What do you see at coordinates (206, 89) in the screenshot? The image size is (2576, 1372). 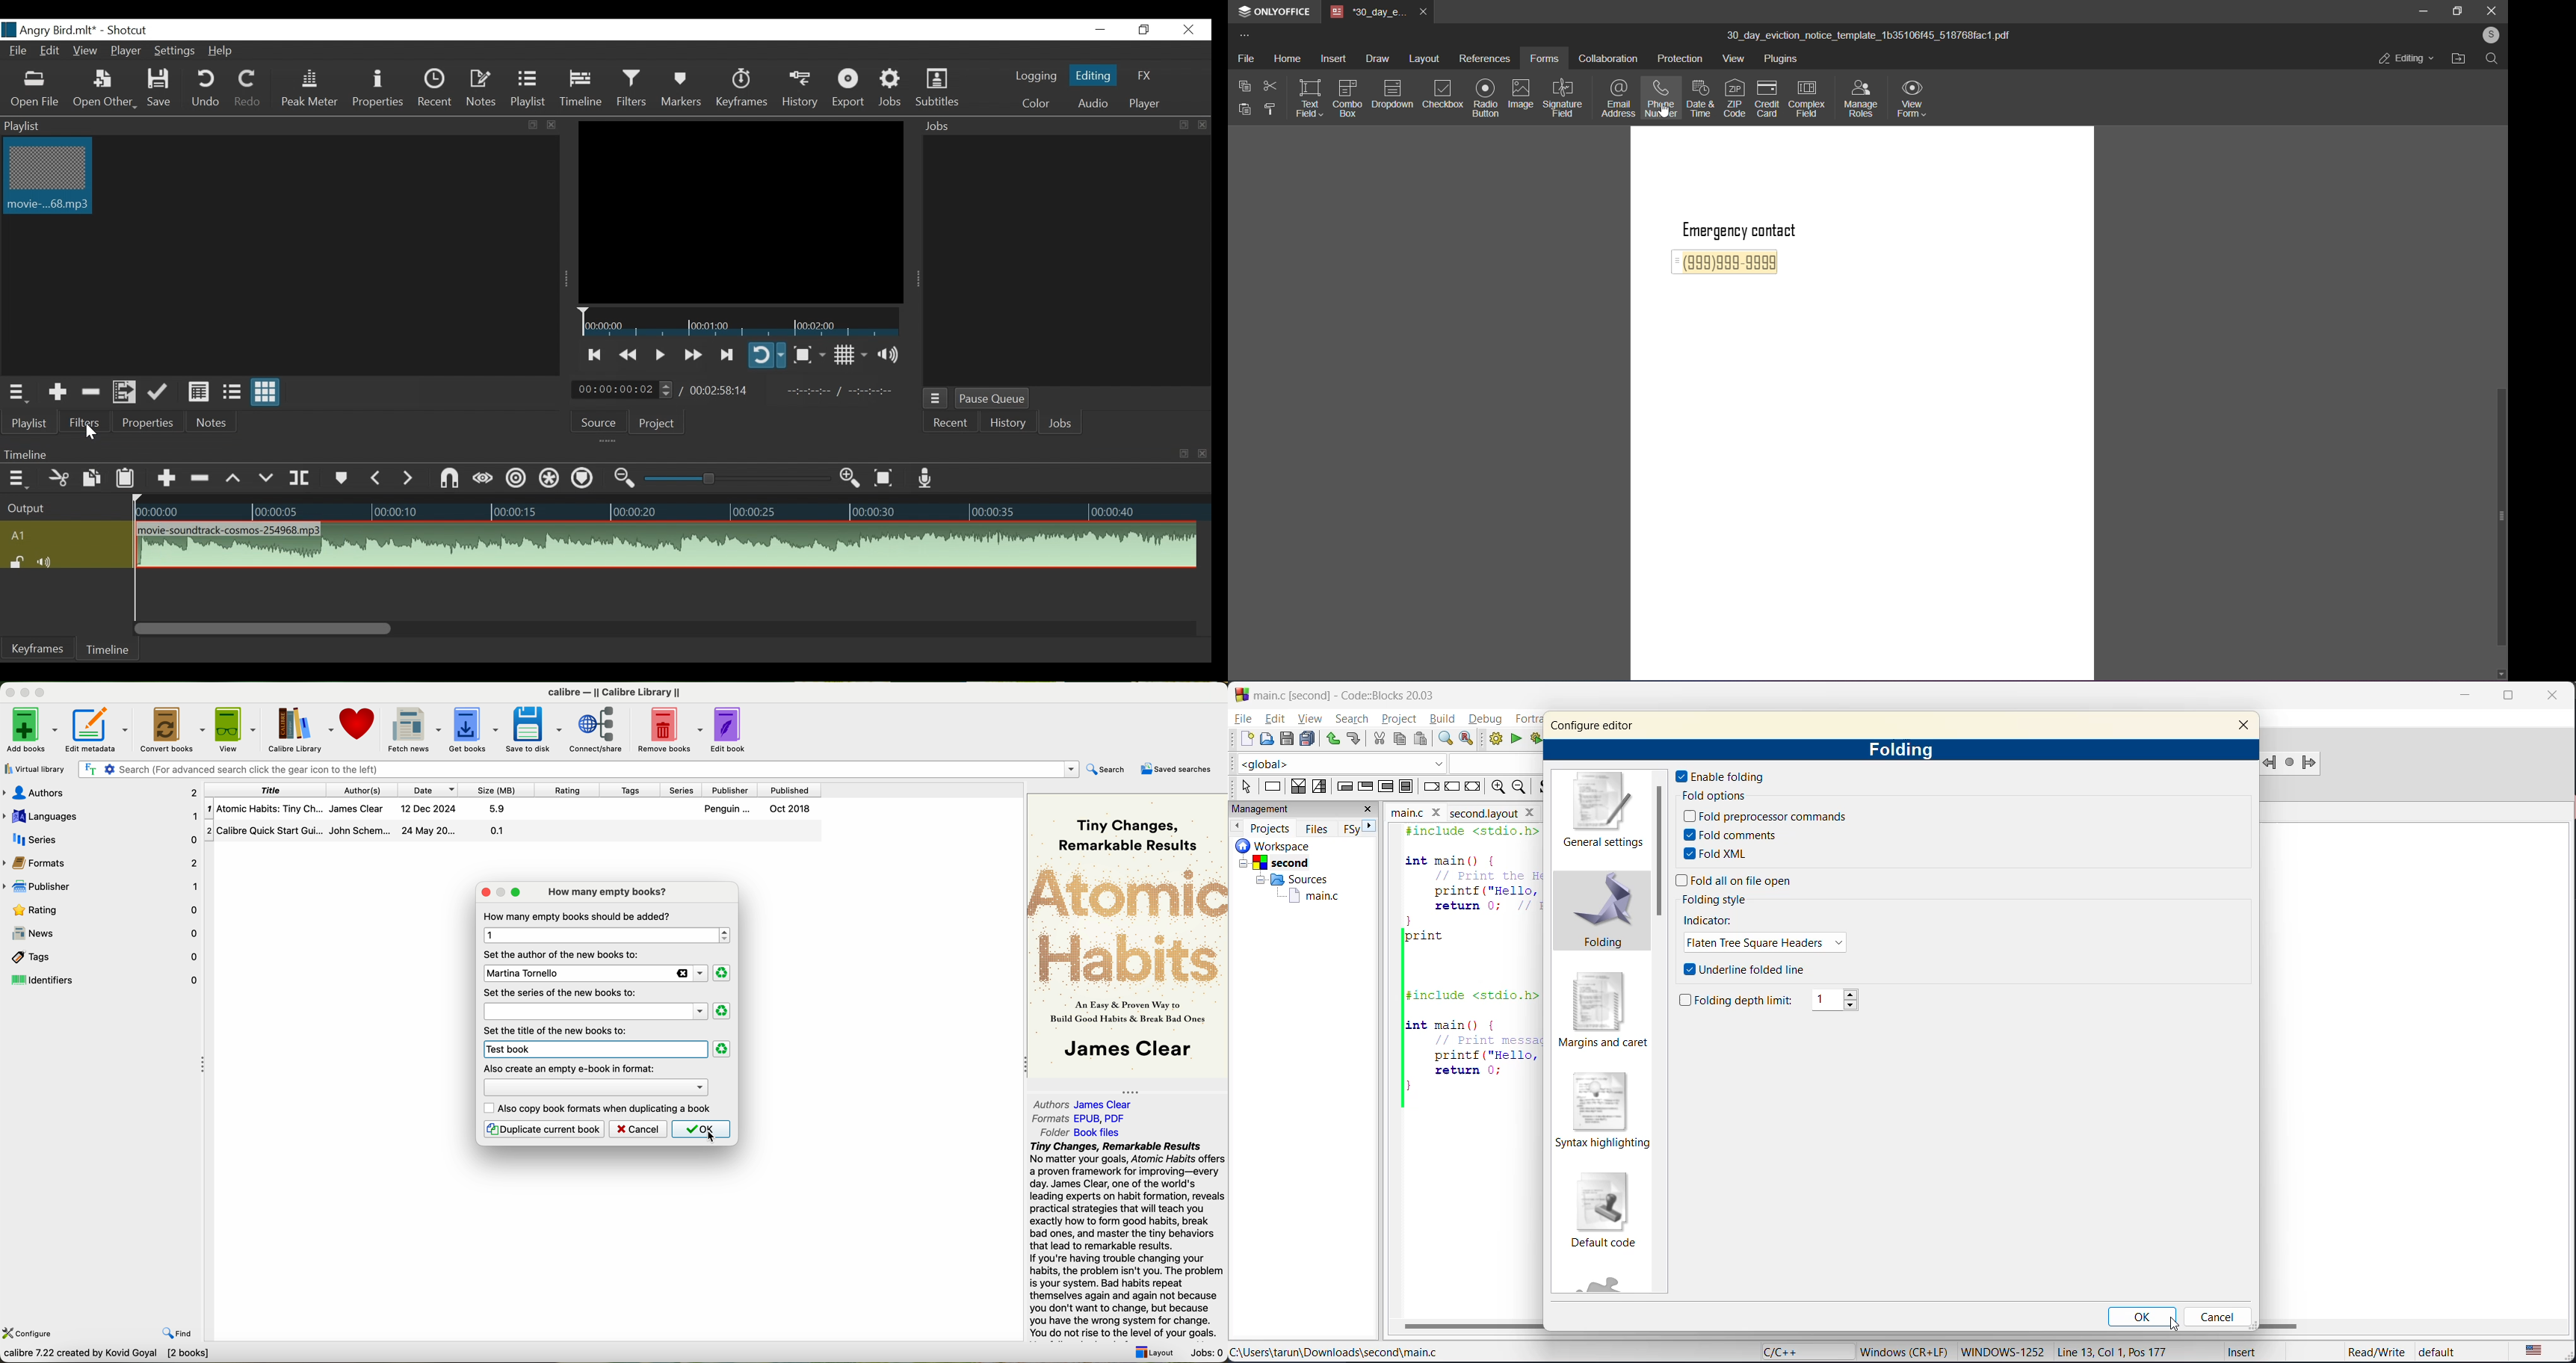 I see `Undo` at bounding box center [206, 89].